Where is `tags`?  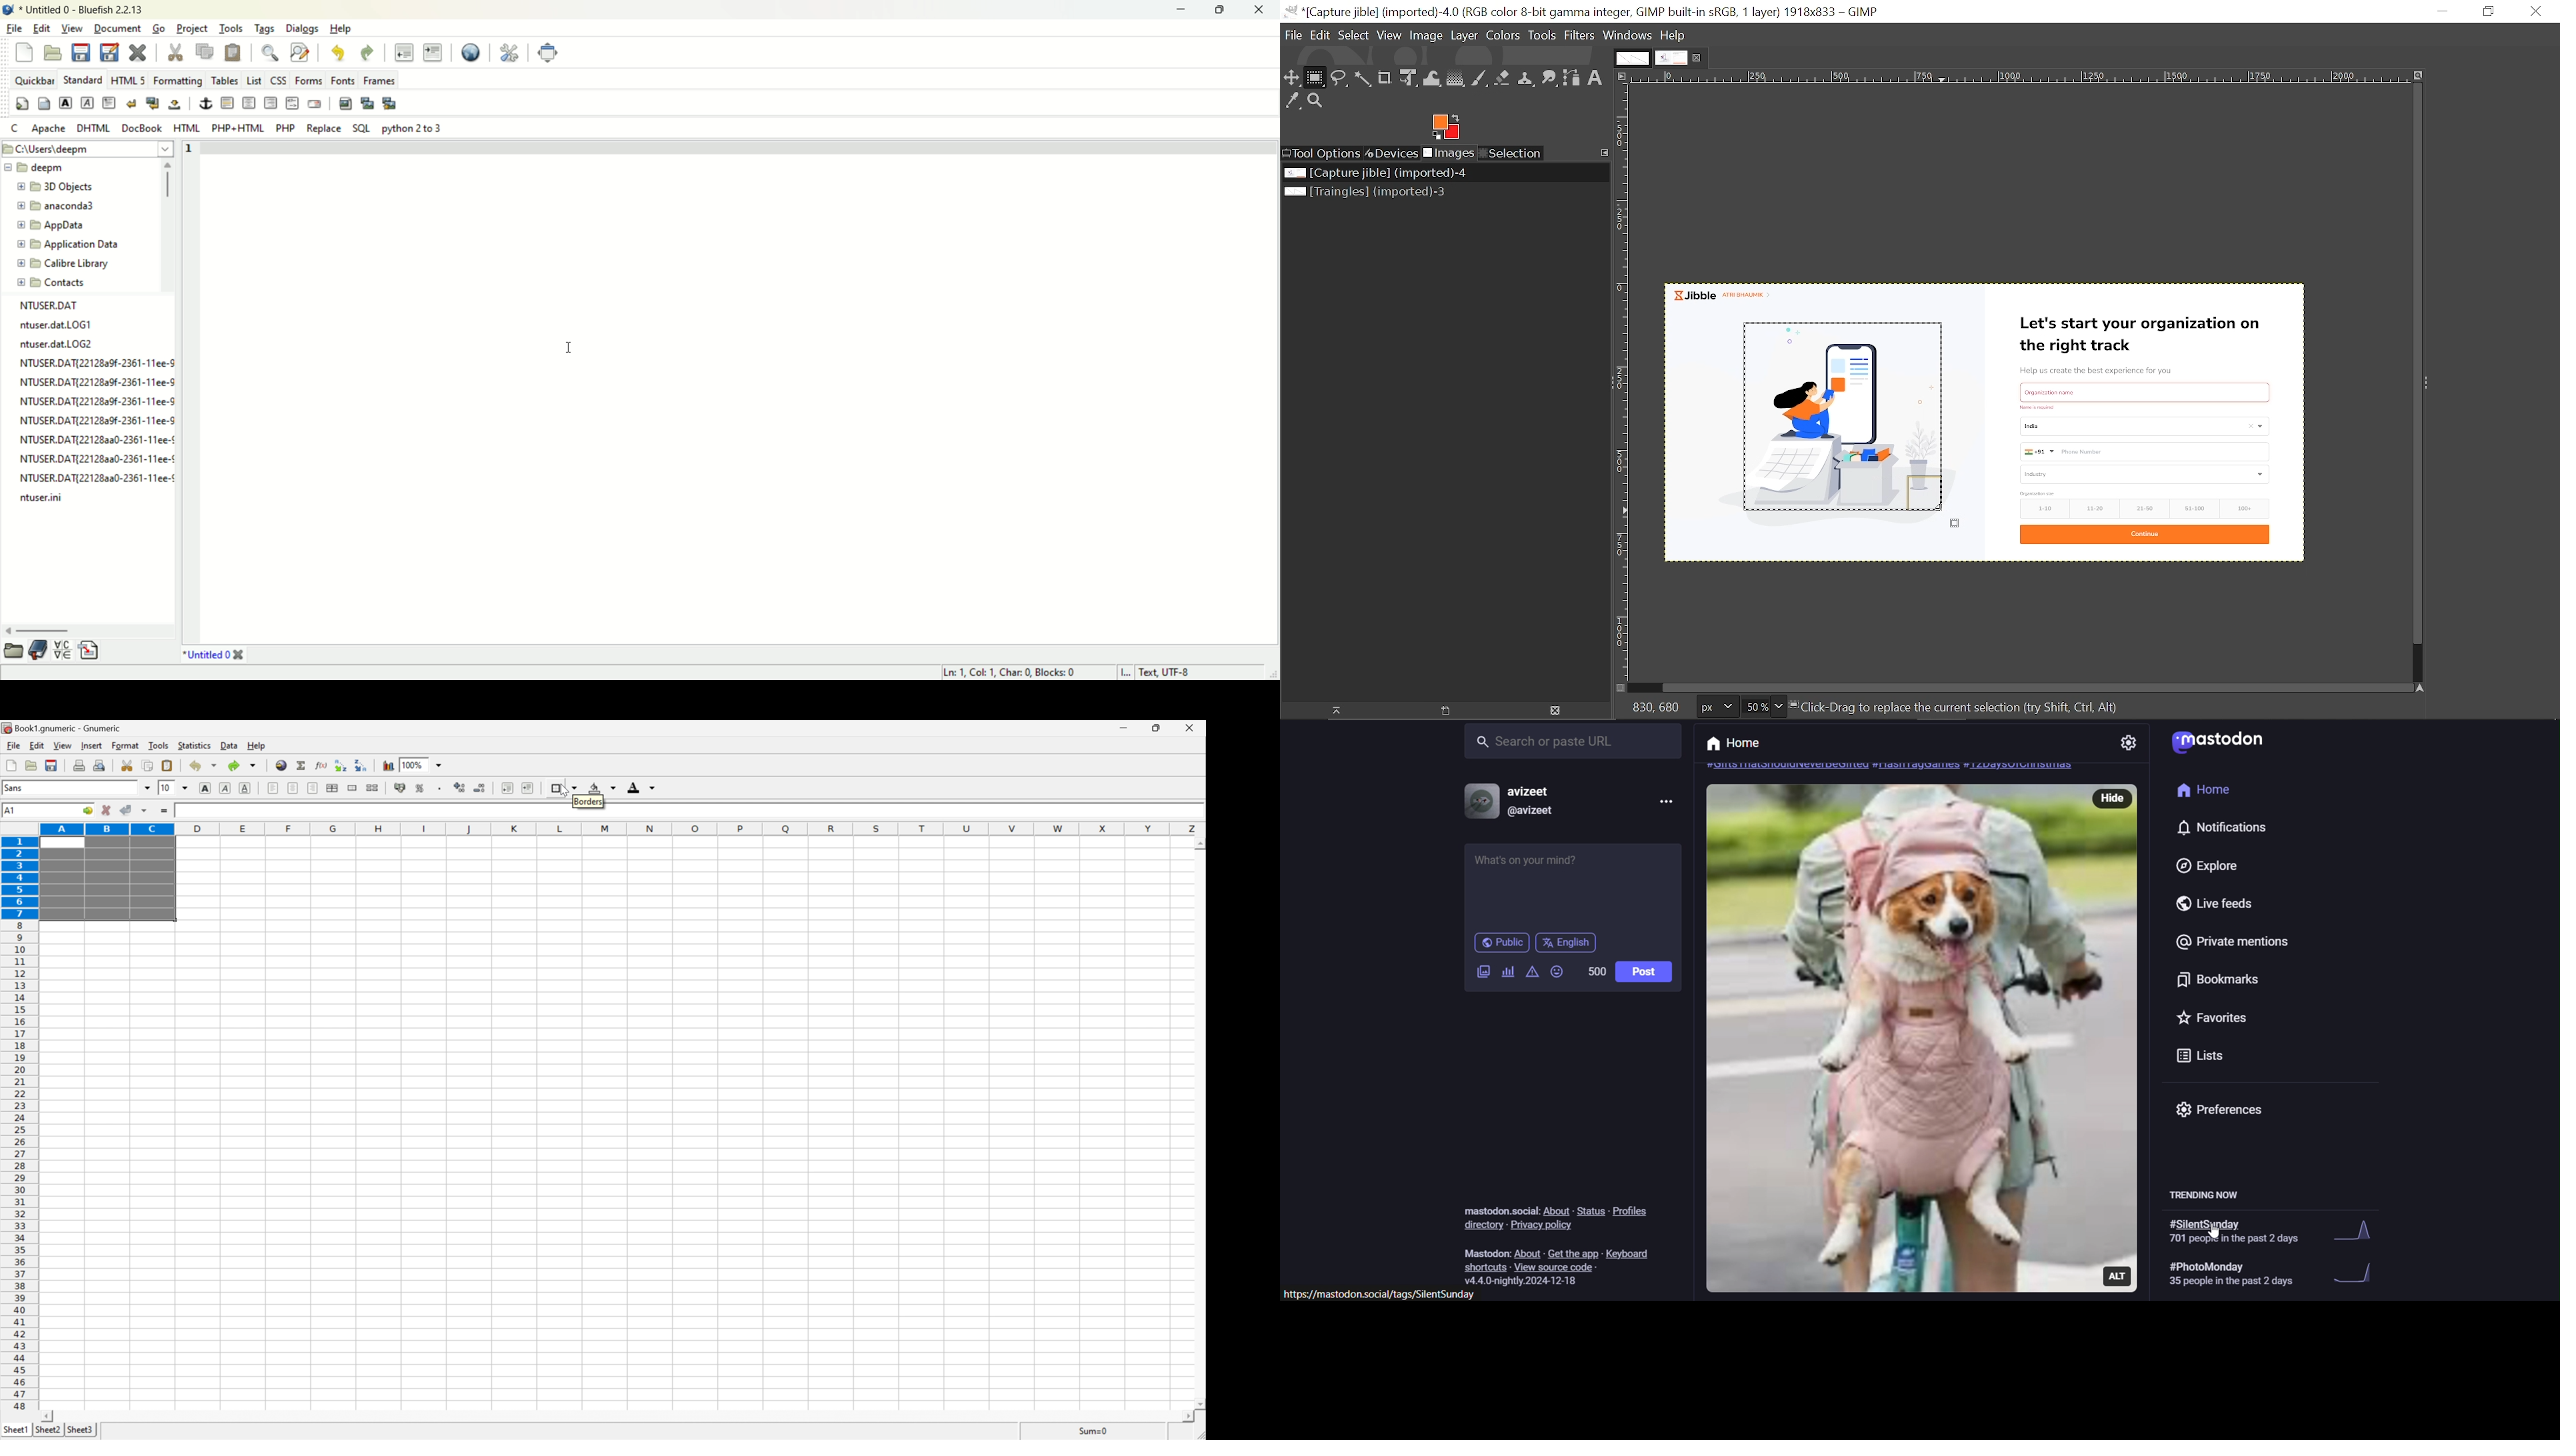
tags is located at coordinates (263, 27).